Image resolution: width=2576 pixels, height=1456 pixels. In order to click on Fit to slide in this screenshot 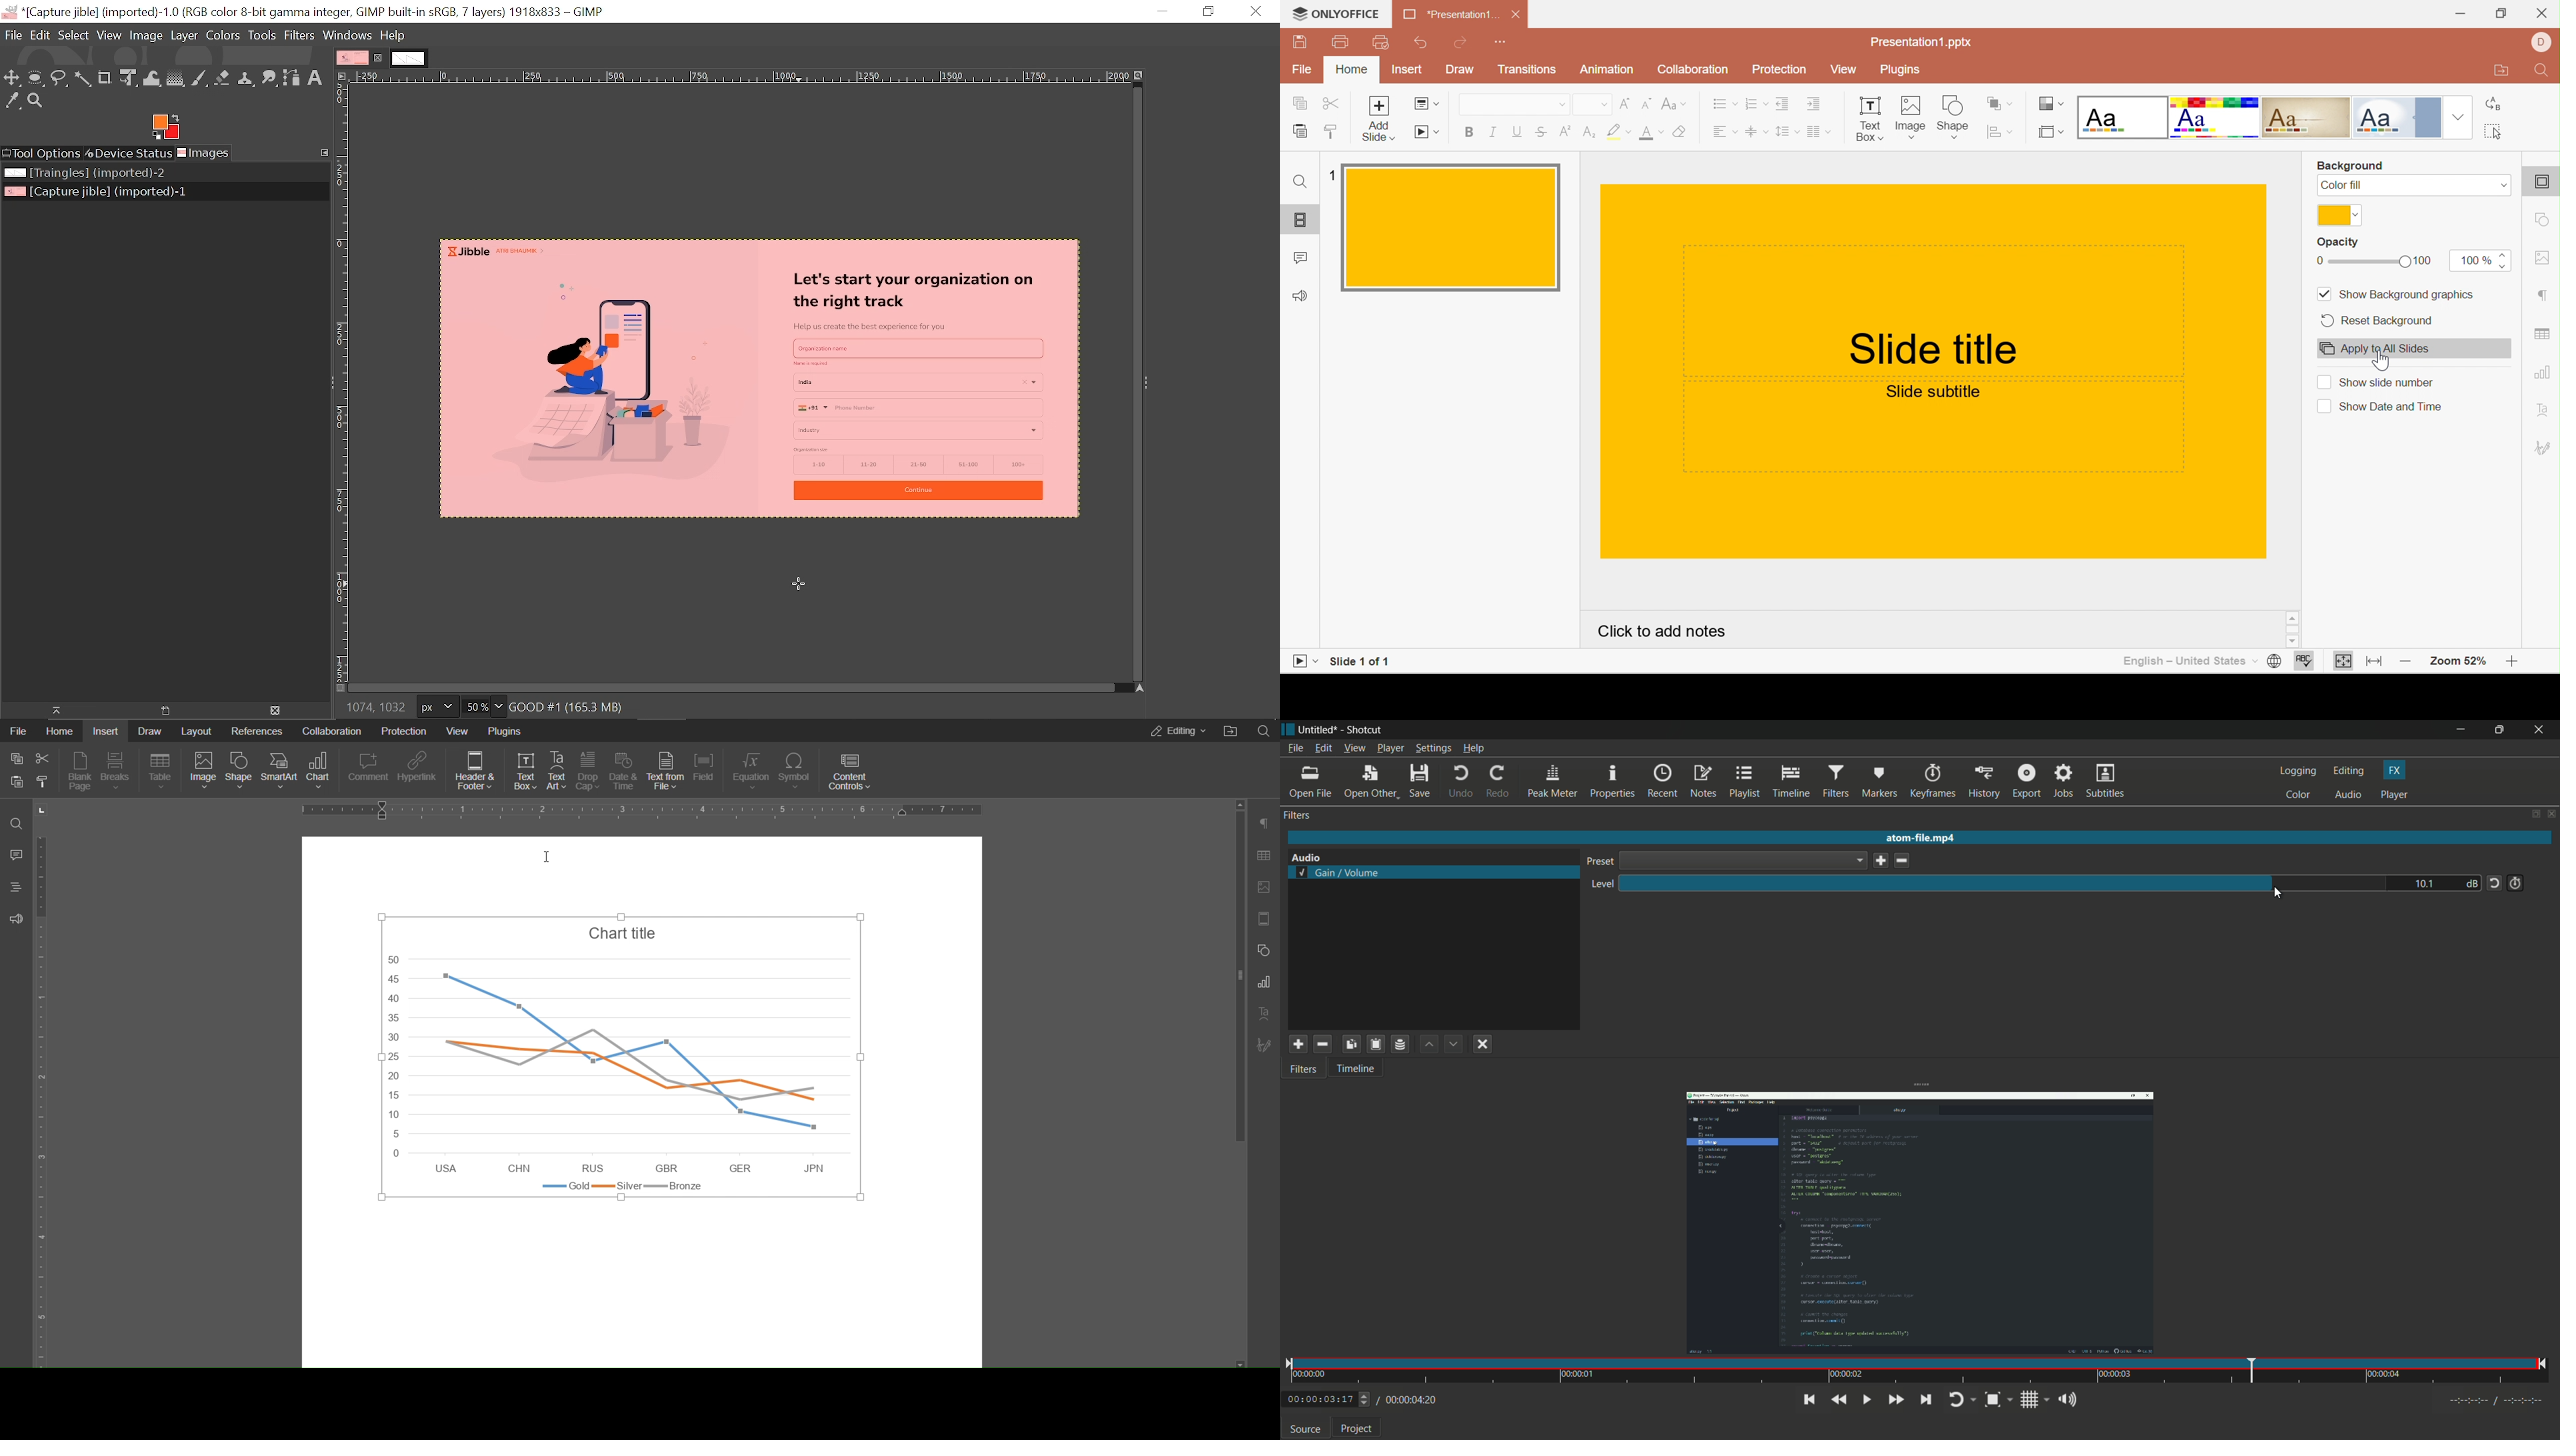, I will do `click(2344, 661)`.